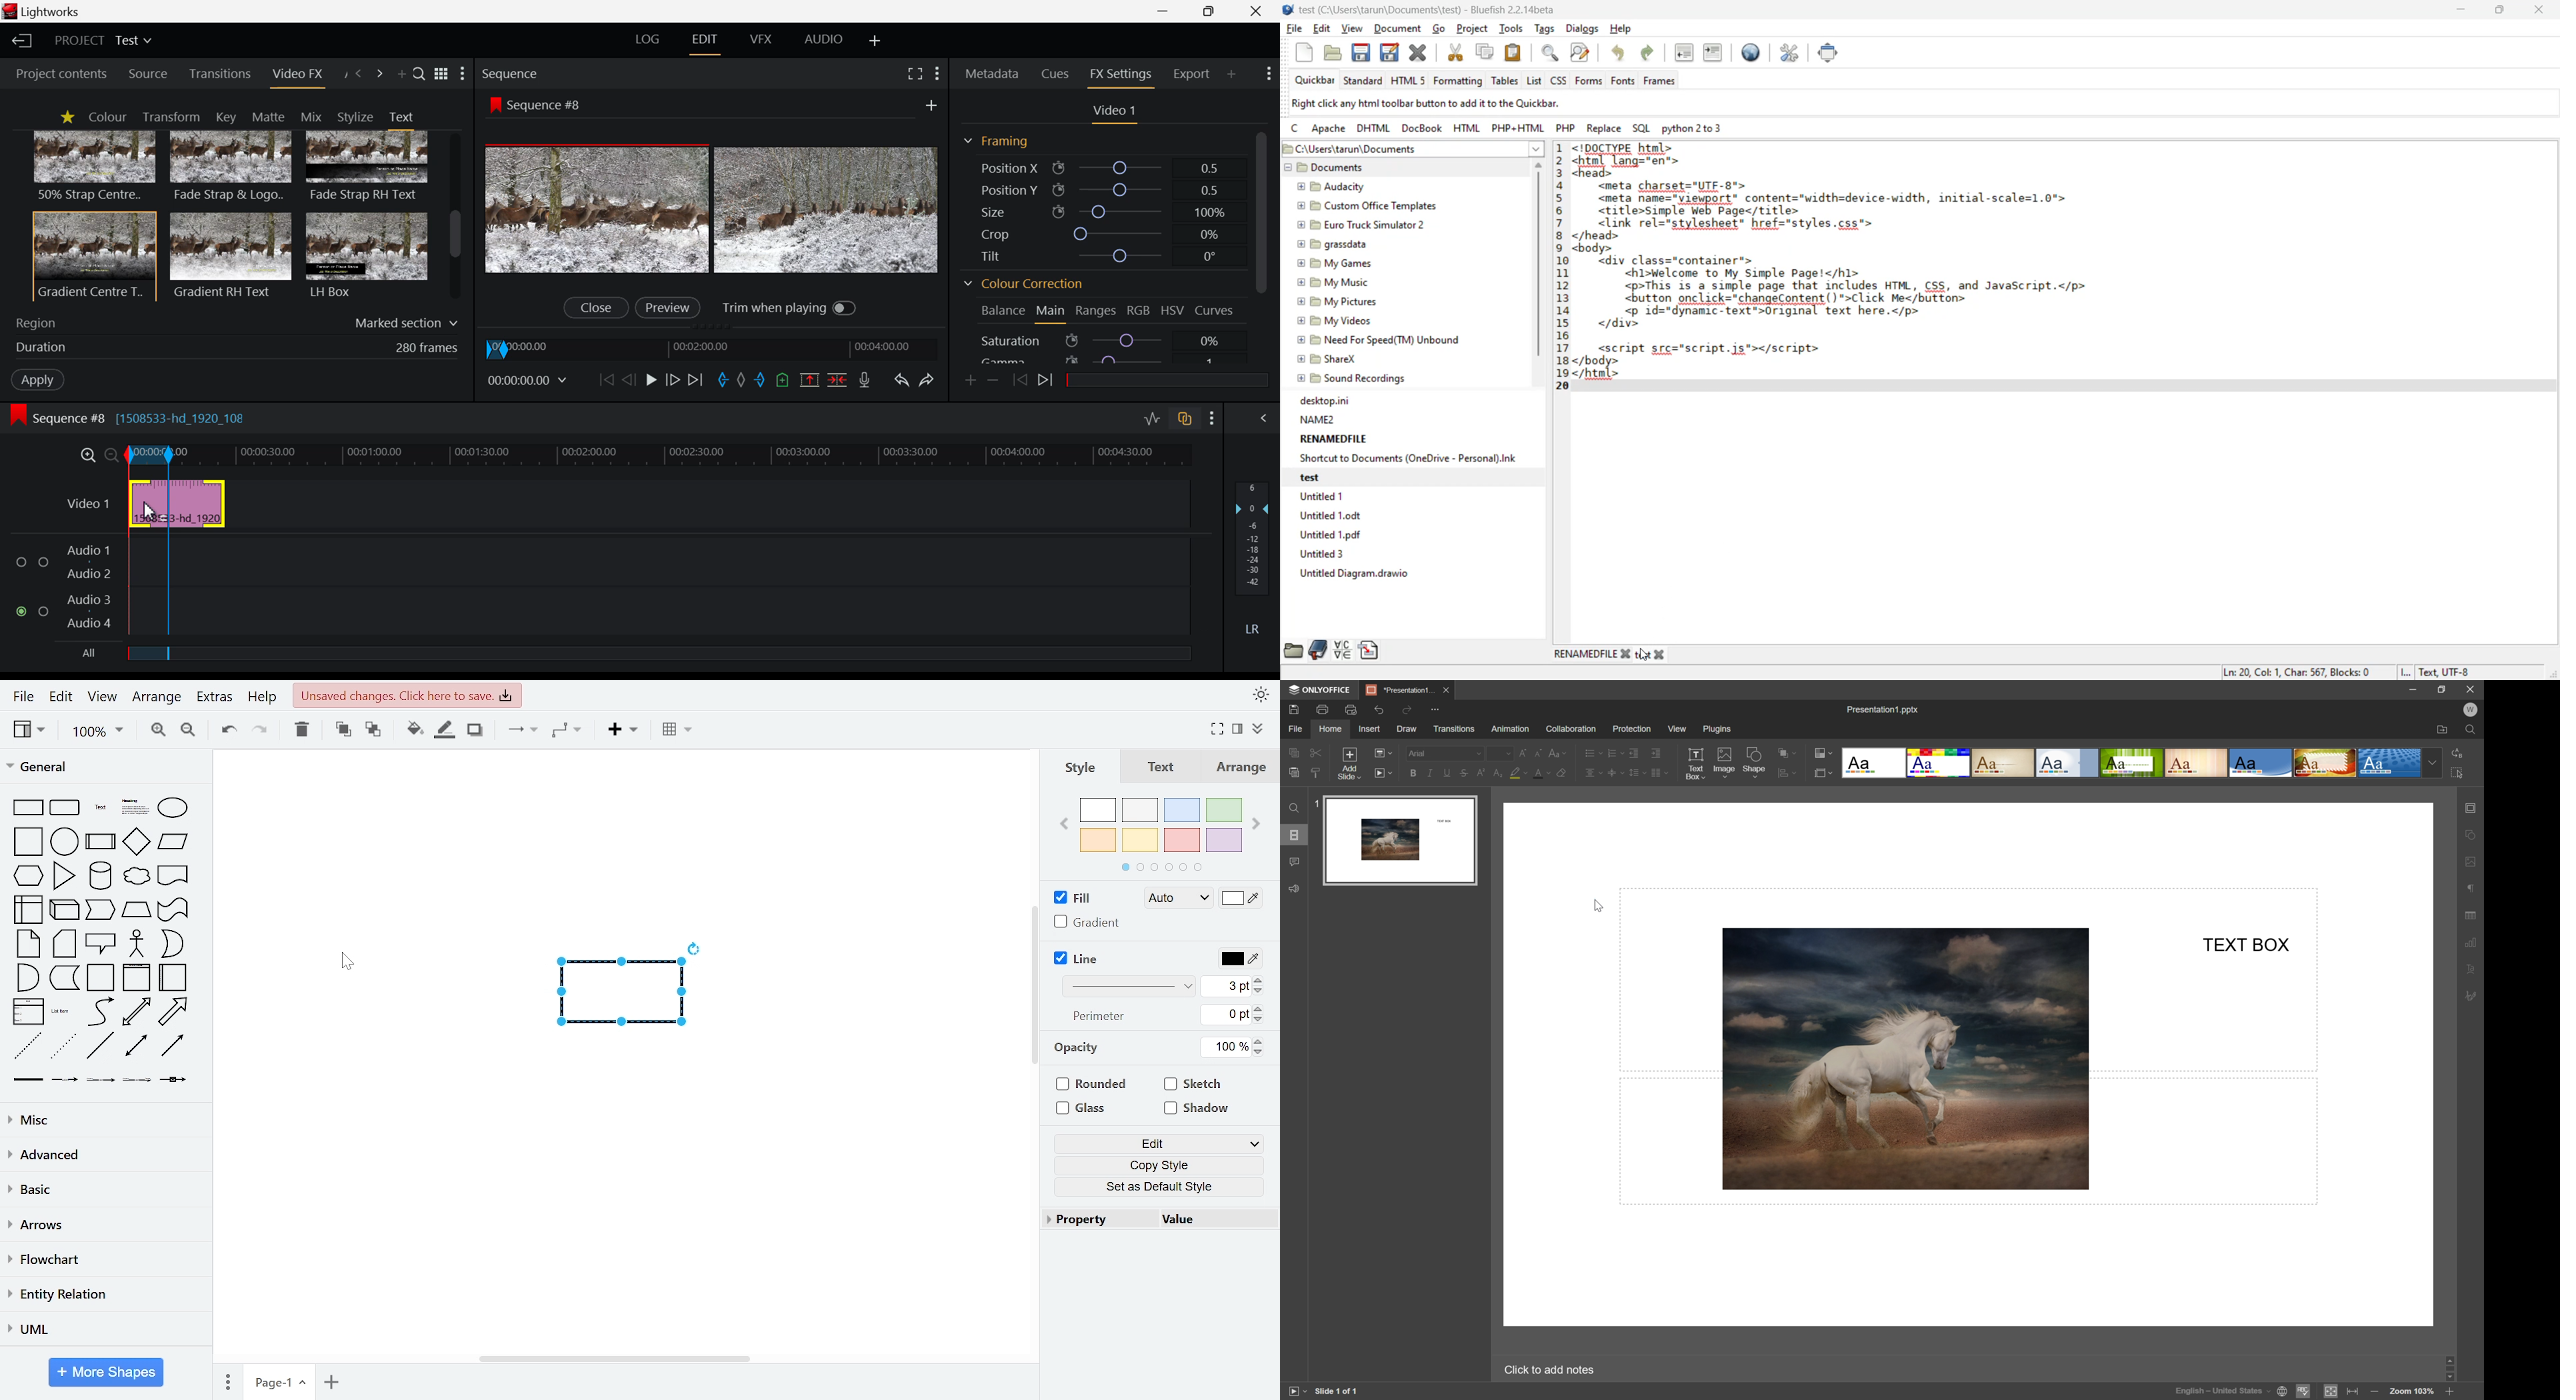 Image resolution: width=2576 pixels, height=1400 pixels. I want to click on plugins, so click(1718, 728).